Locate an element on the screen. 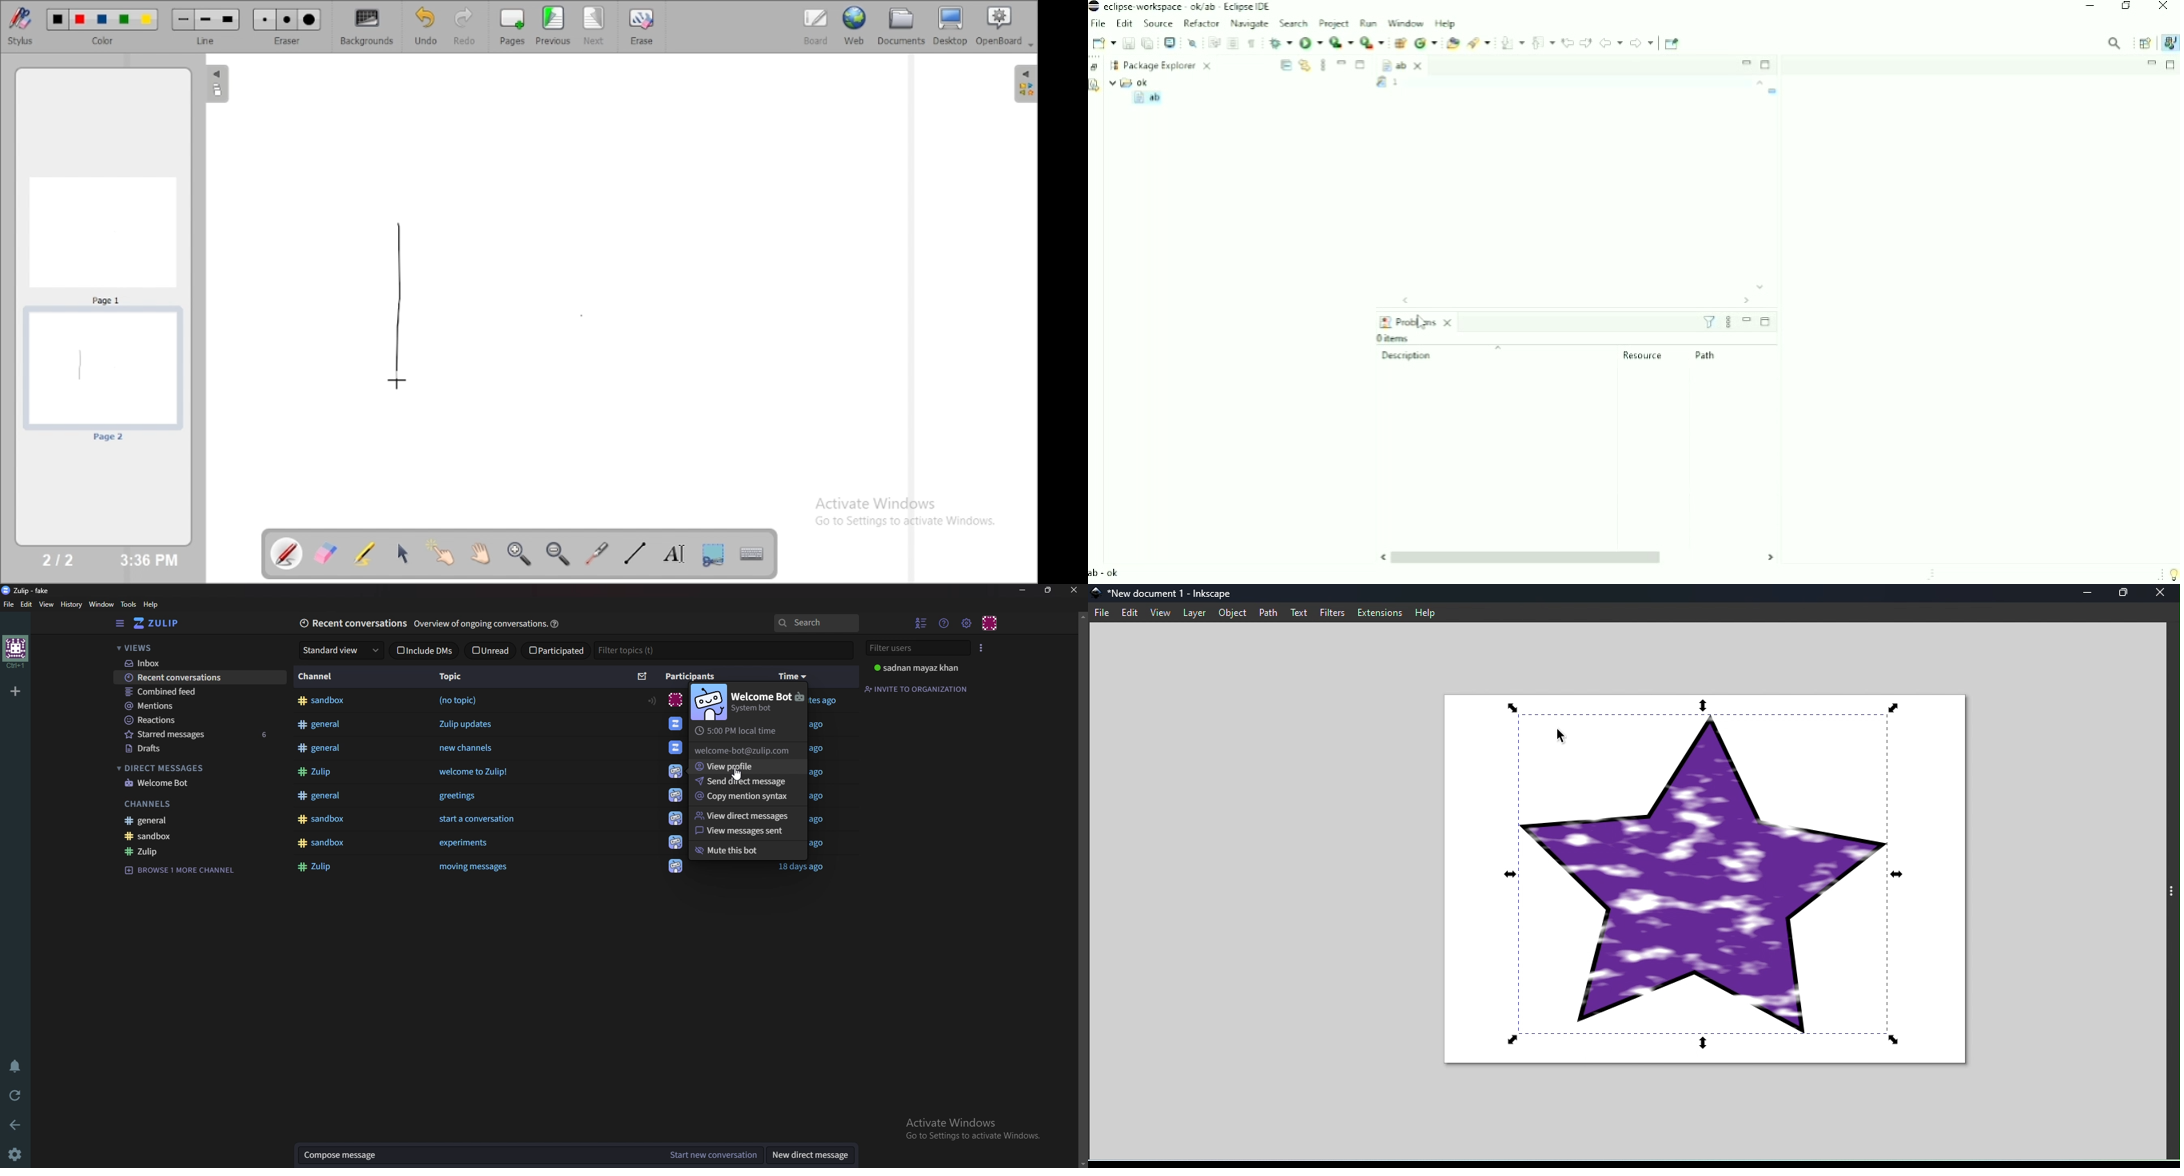 The height and width of the screenshot is (1176, 2184).  is located at coordinates (477, 867).